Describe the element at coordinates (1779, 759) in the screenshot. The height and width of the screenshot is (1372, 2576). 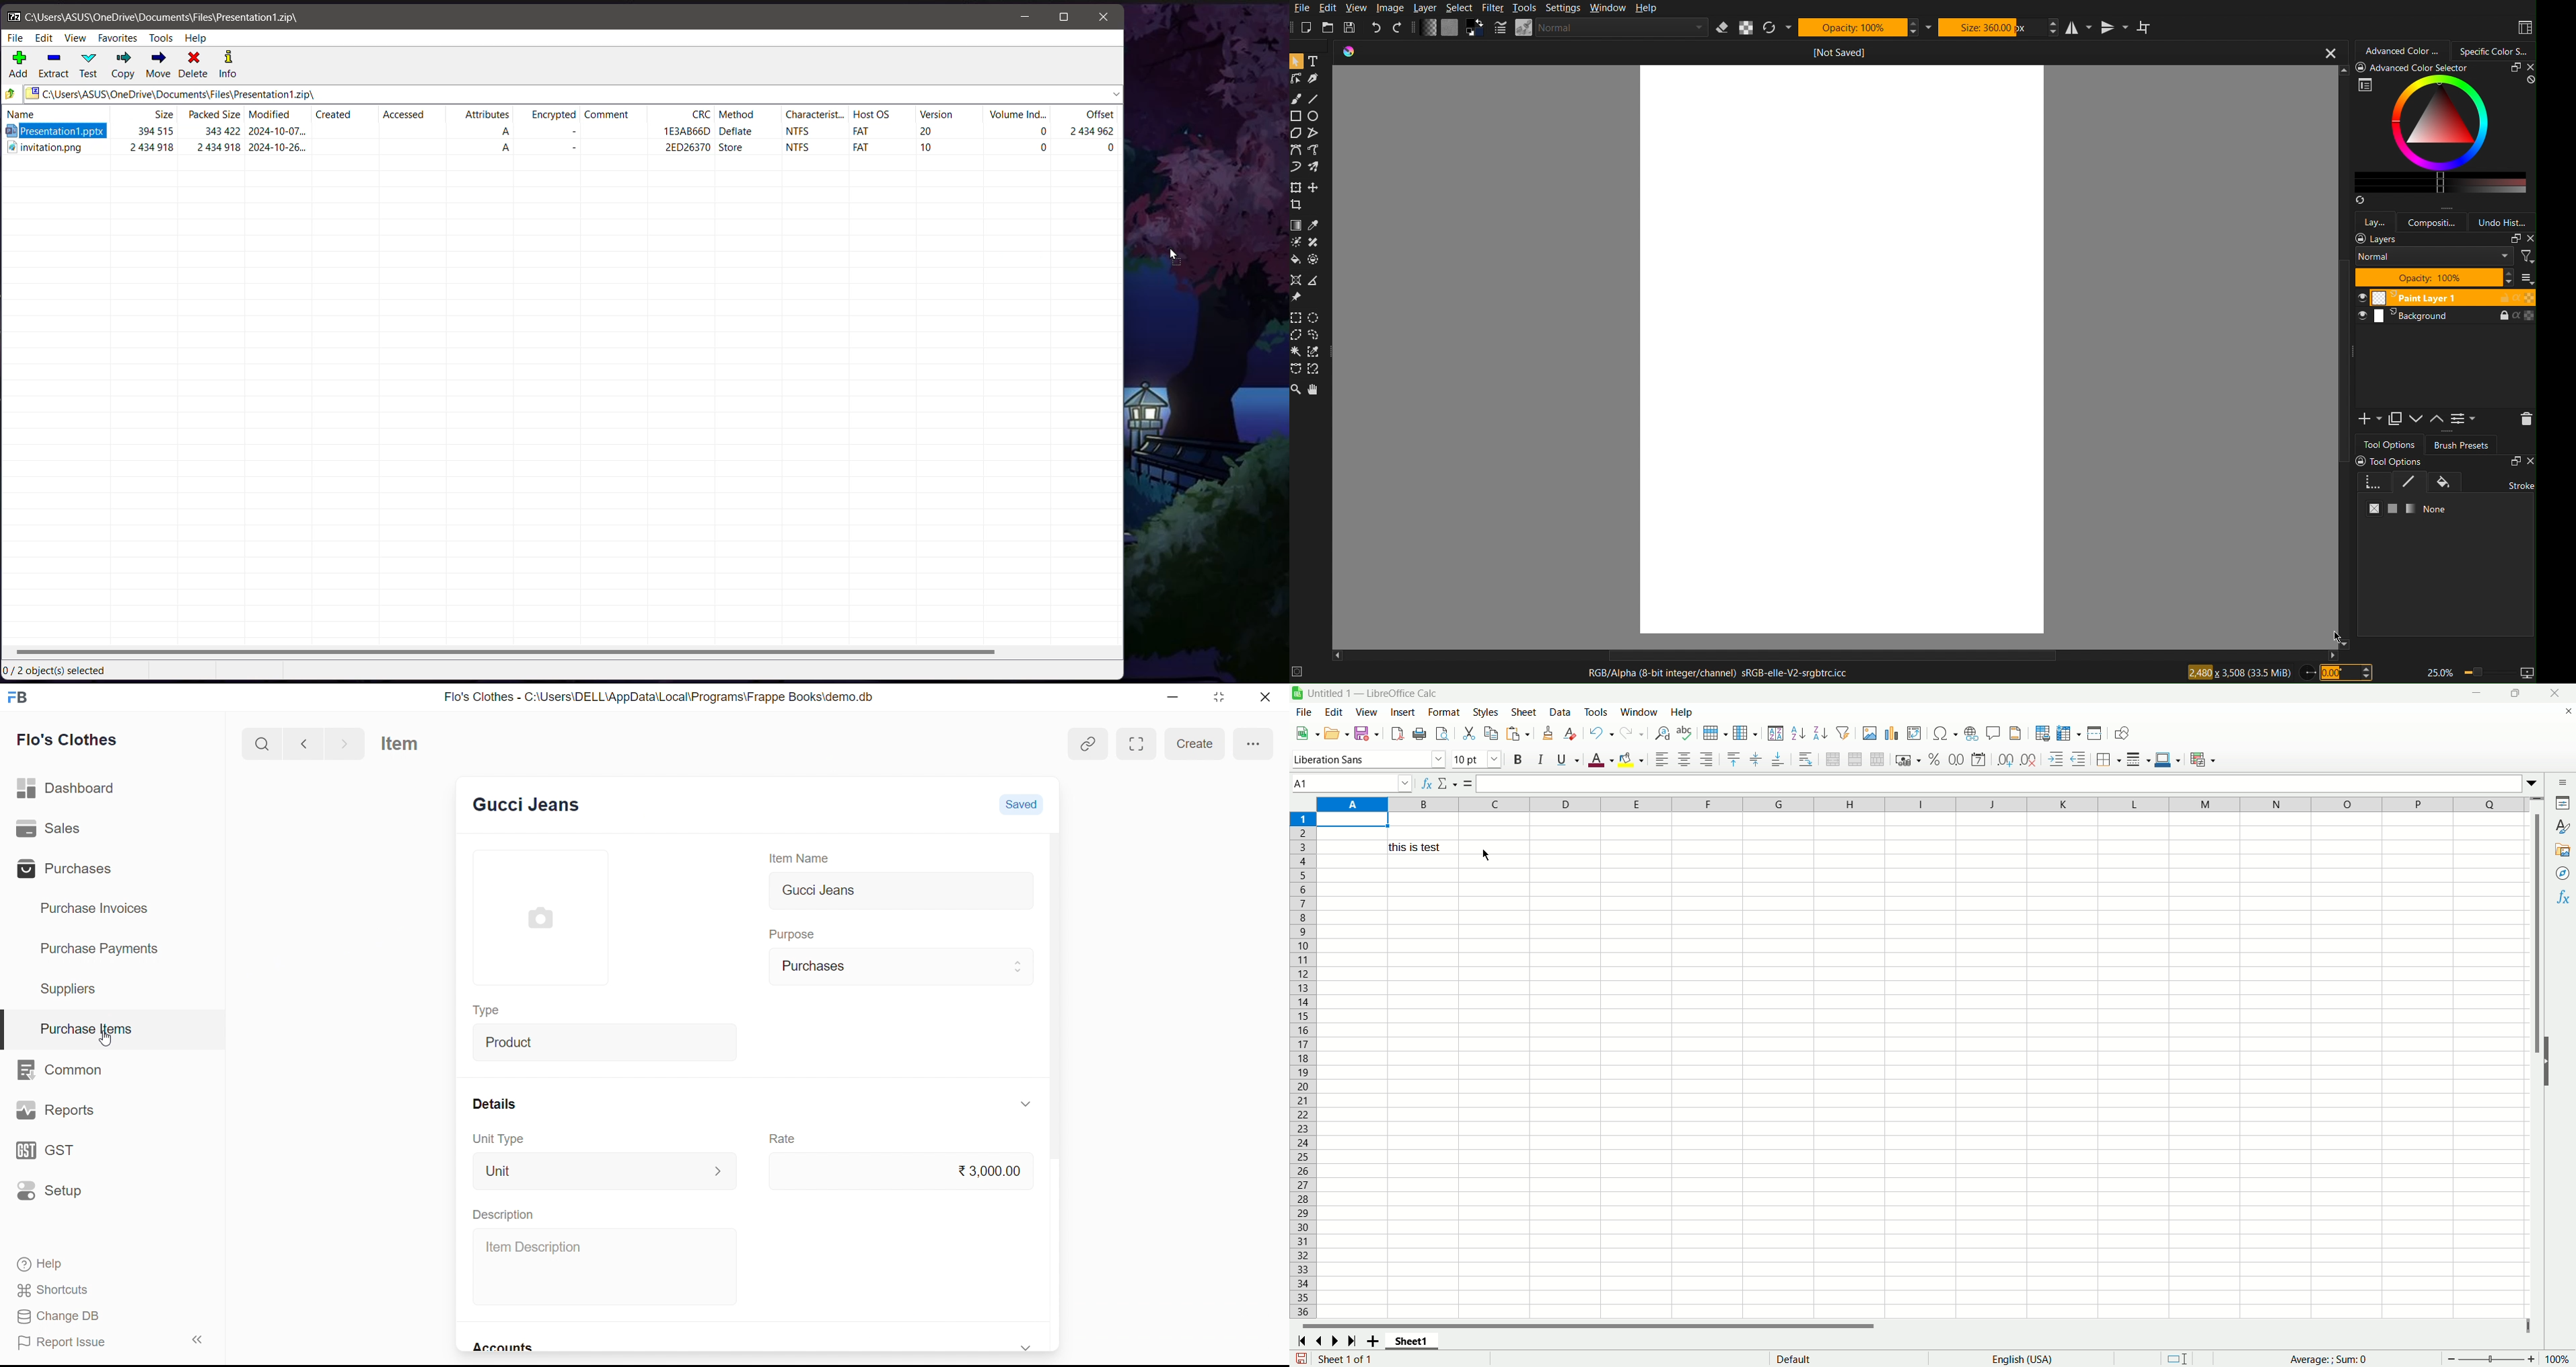
I see `align bottom` at that location.